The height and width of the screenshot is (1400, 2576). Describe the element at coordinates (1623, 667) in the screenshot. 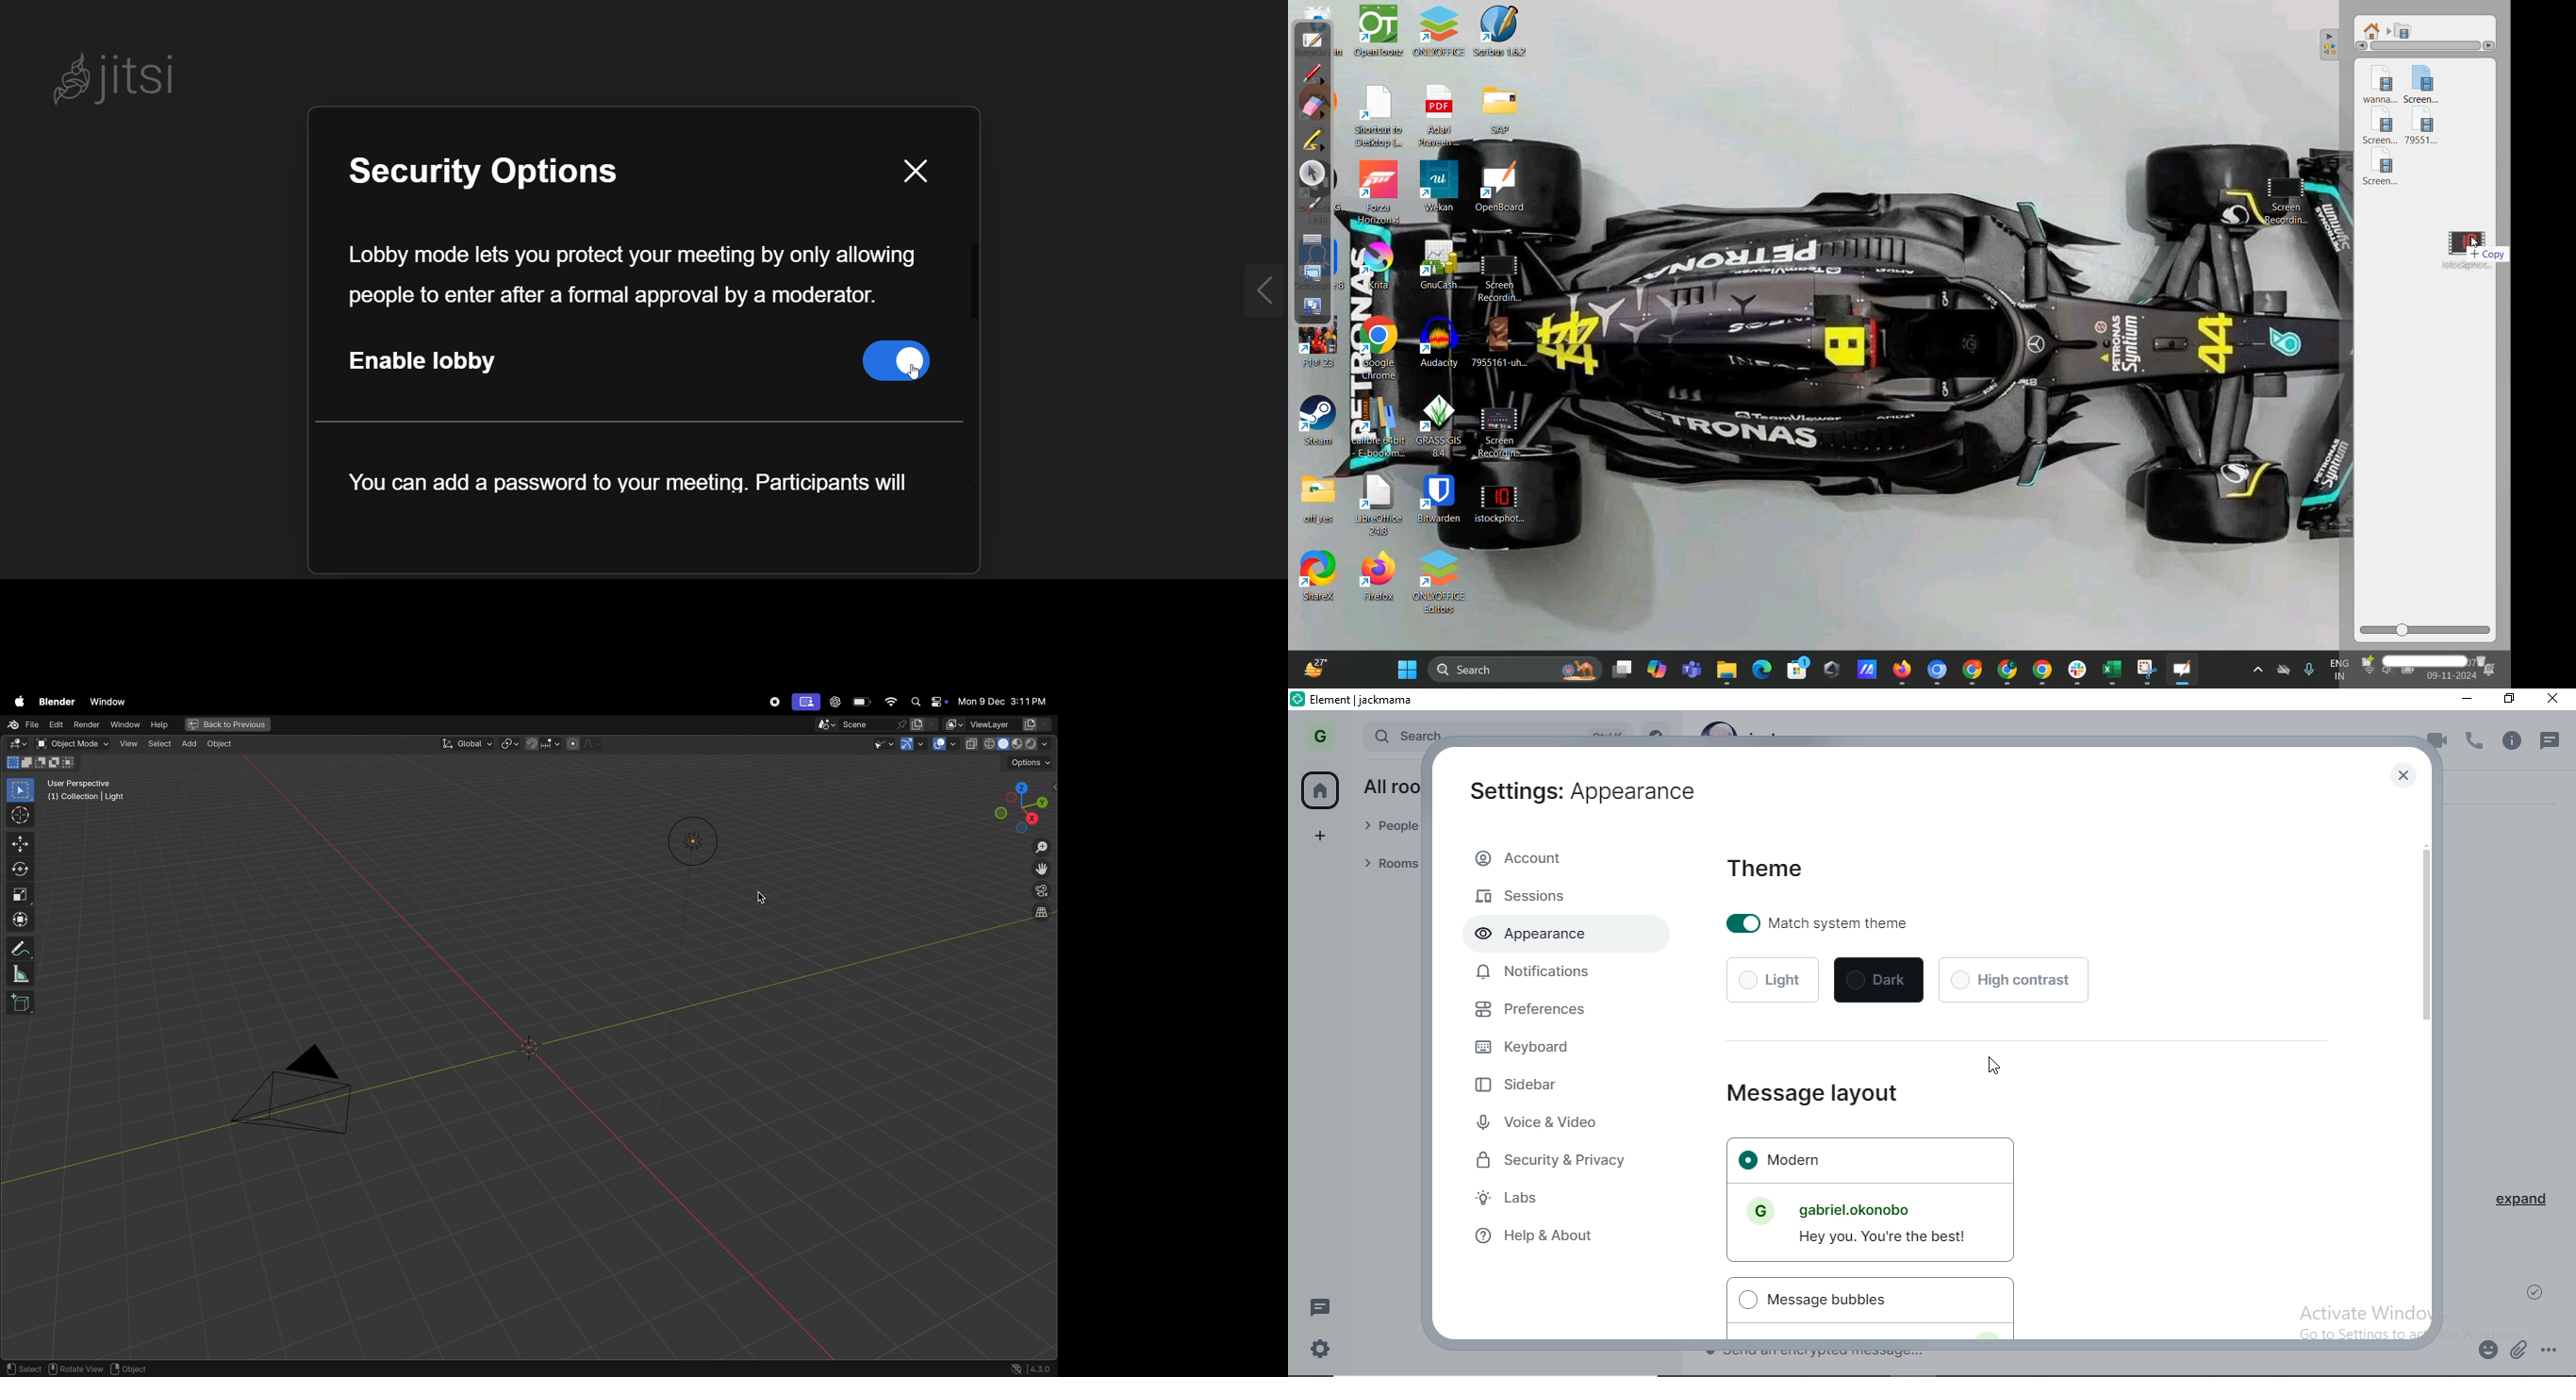

I see `New descktop` at that location.